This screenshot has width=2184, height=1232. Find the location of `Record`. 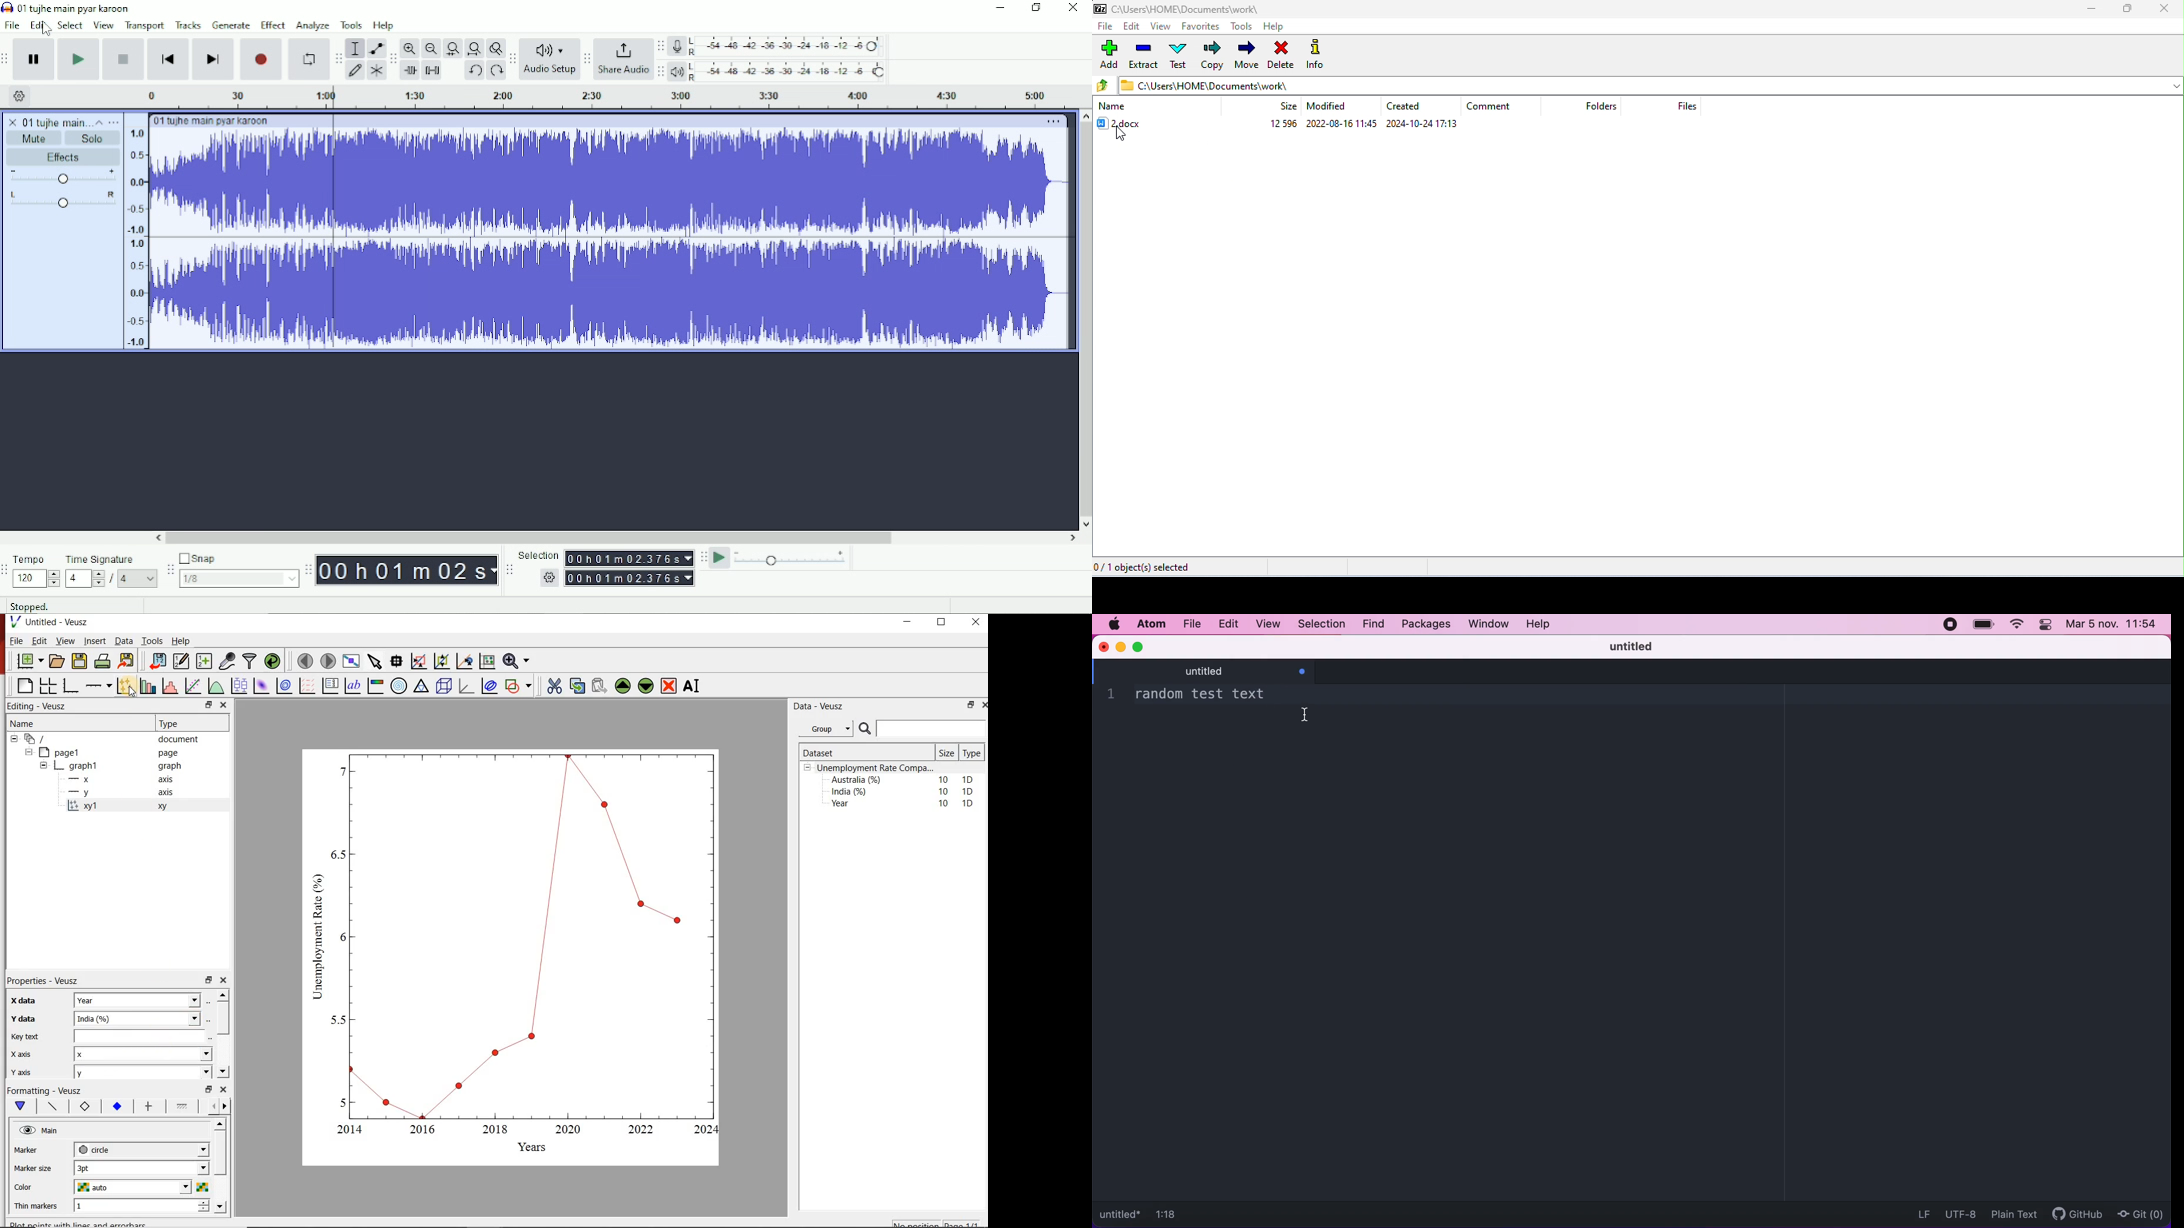

Record is located at coordinates (262, 59).